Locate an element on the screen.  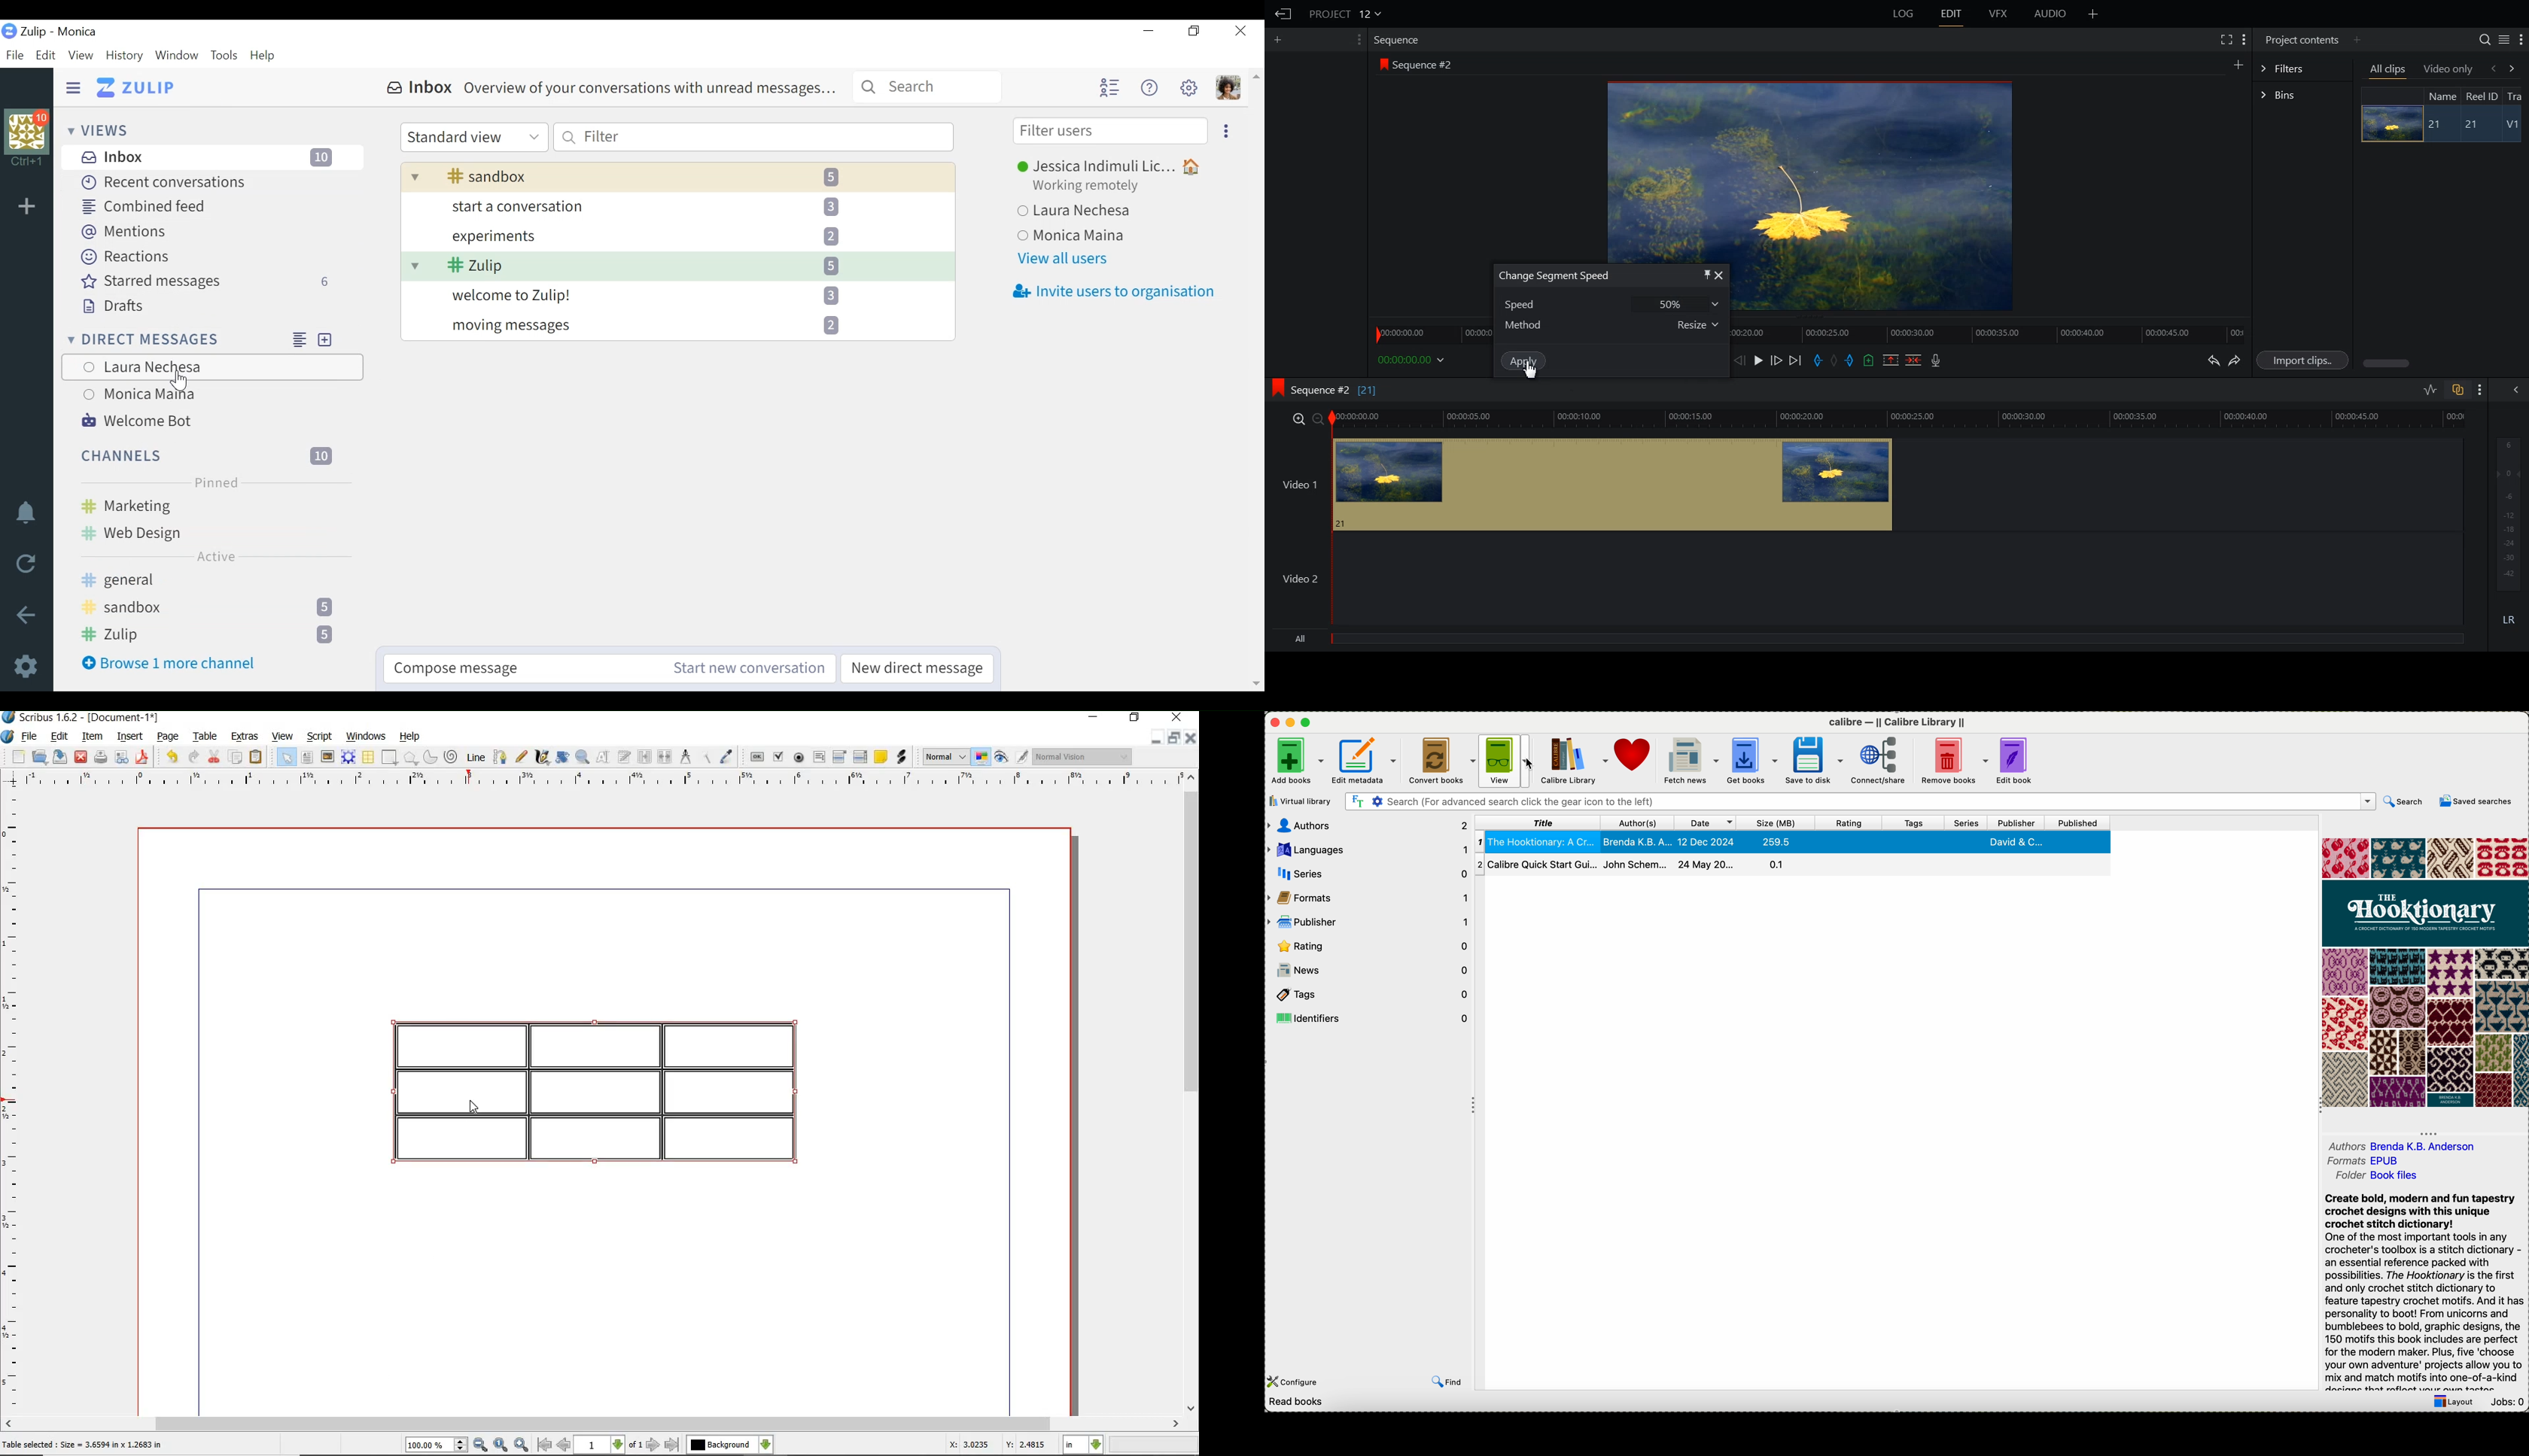
select current zoom level is located at coordinates (437, 1445).